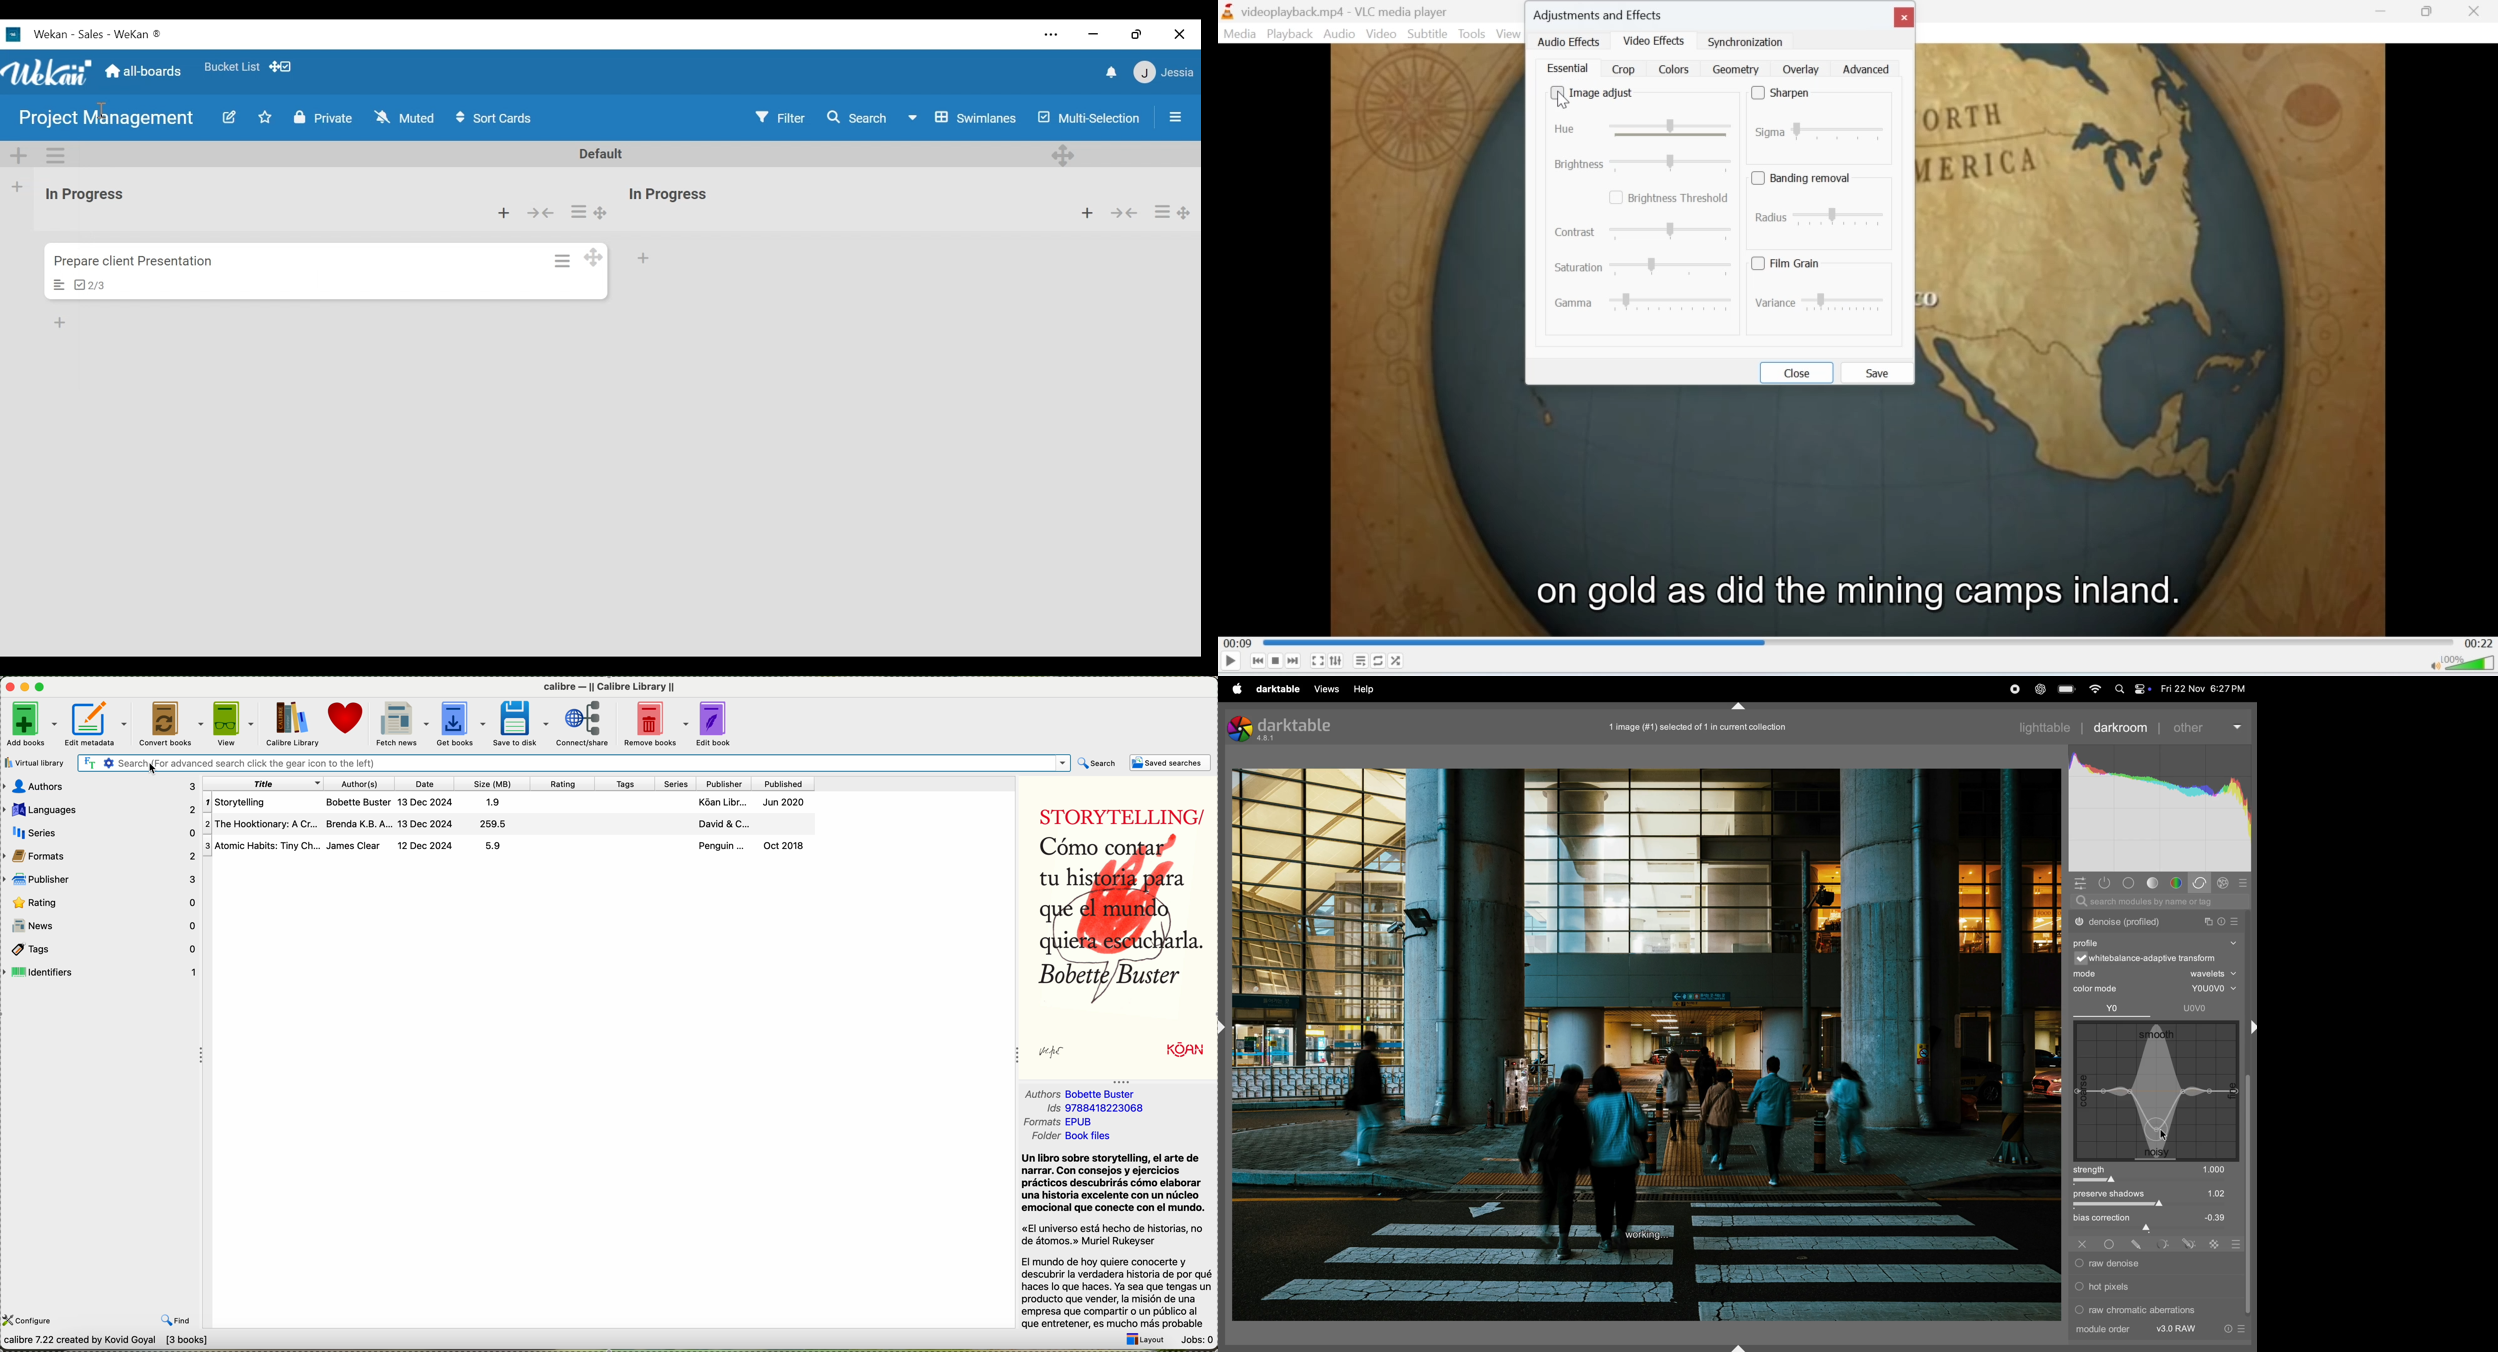 This screenshot has width=2520, height=1372. Describe the element at coordinates (99, 785) in the screenshot. I see `authors` at that location.